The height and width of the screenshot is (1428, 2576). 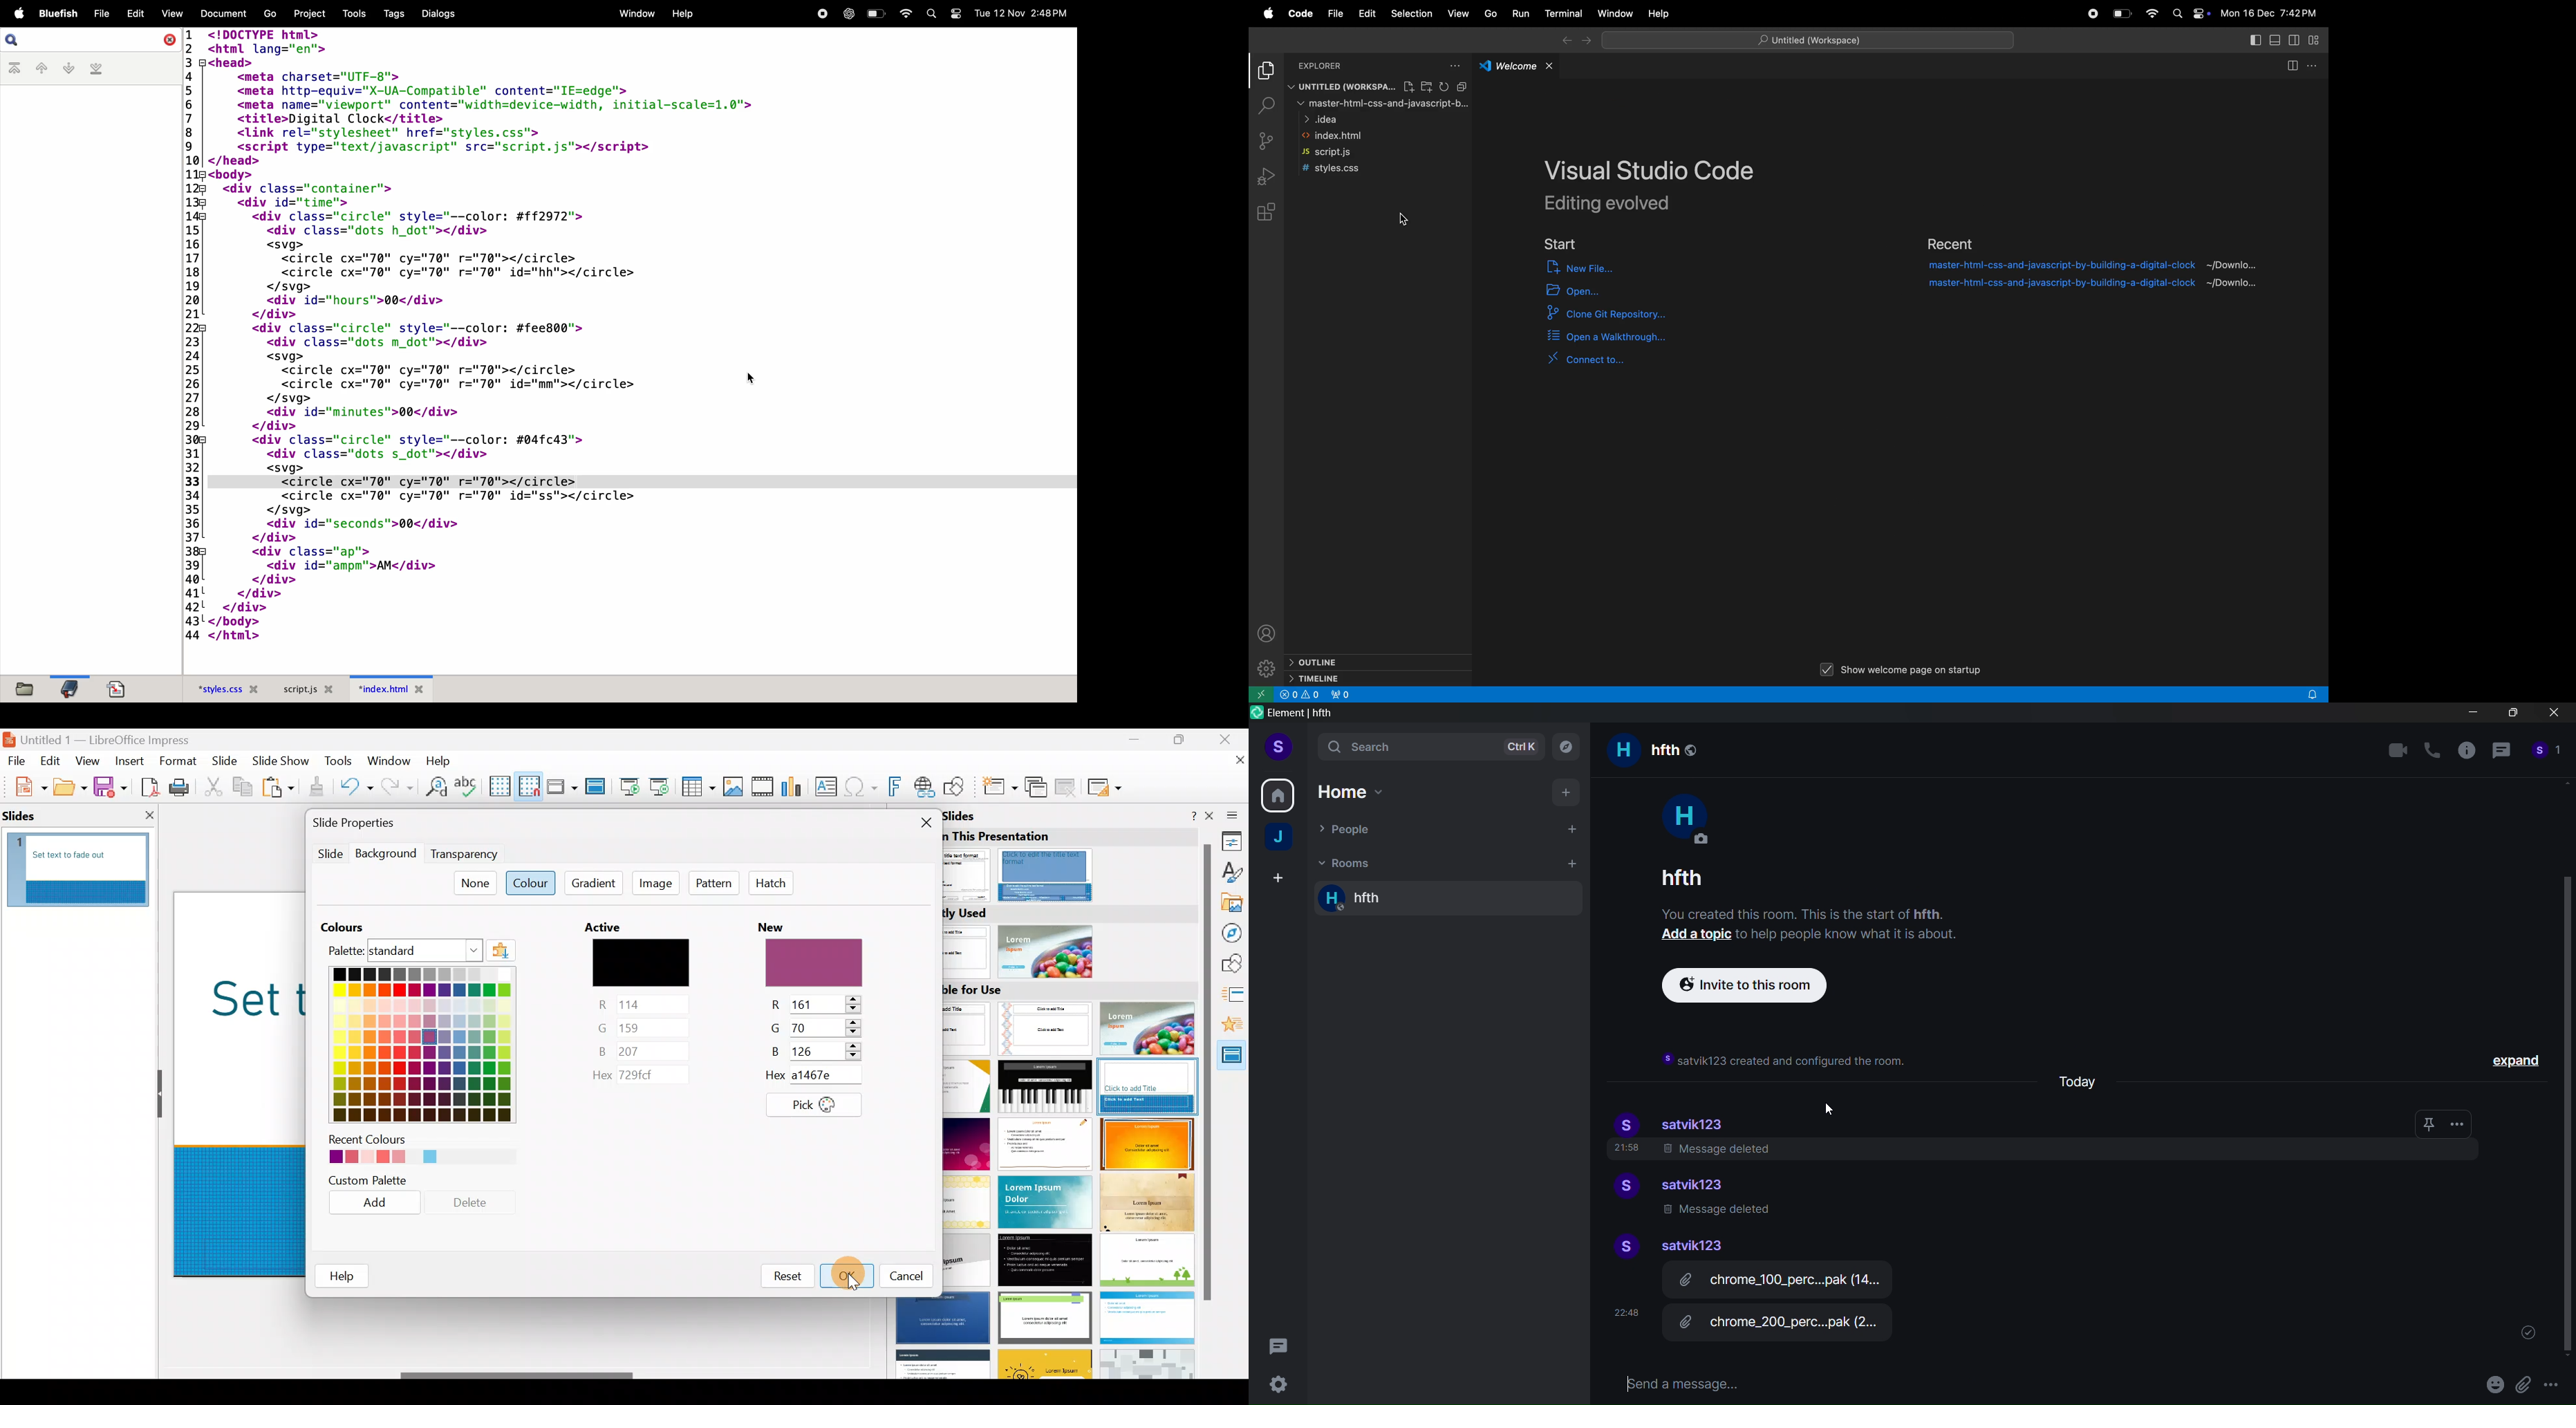 I want to click on home, so click(x=1278, y=793).